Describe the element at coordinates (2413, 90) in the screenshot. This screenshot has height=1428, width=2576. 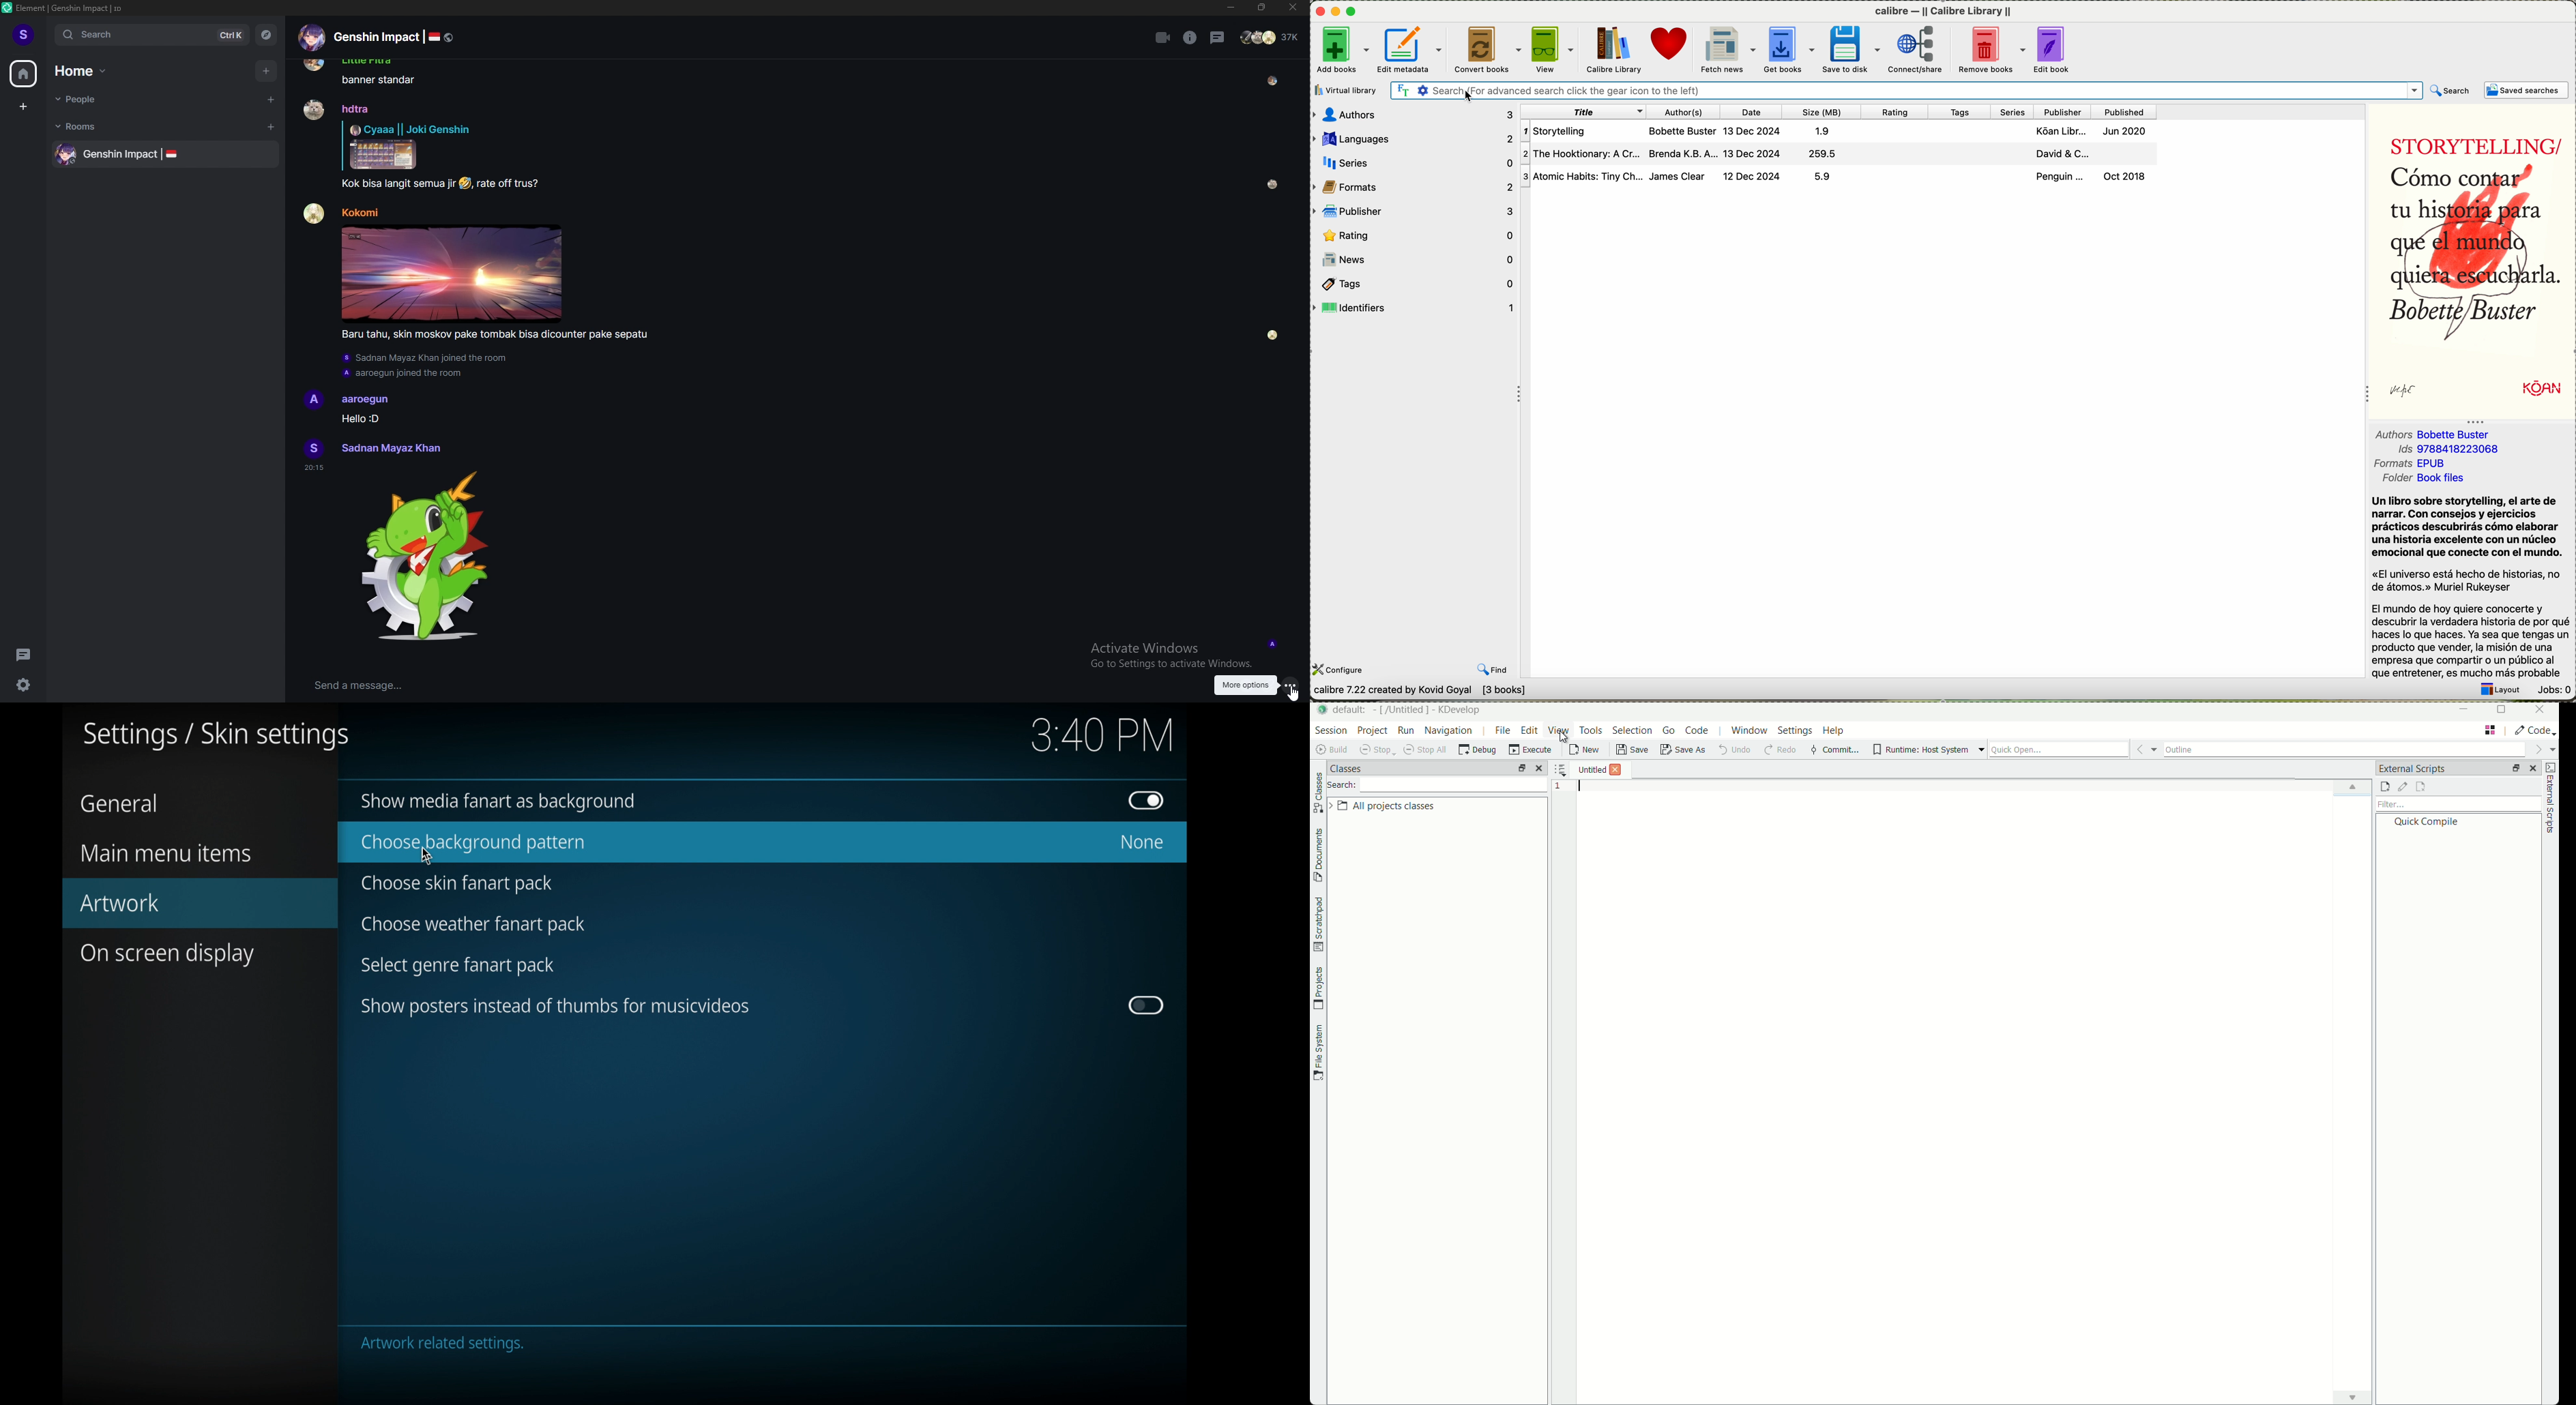
I see `Drop down` at that location.